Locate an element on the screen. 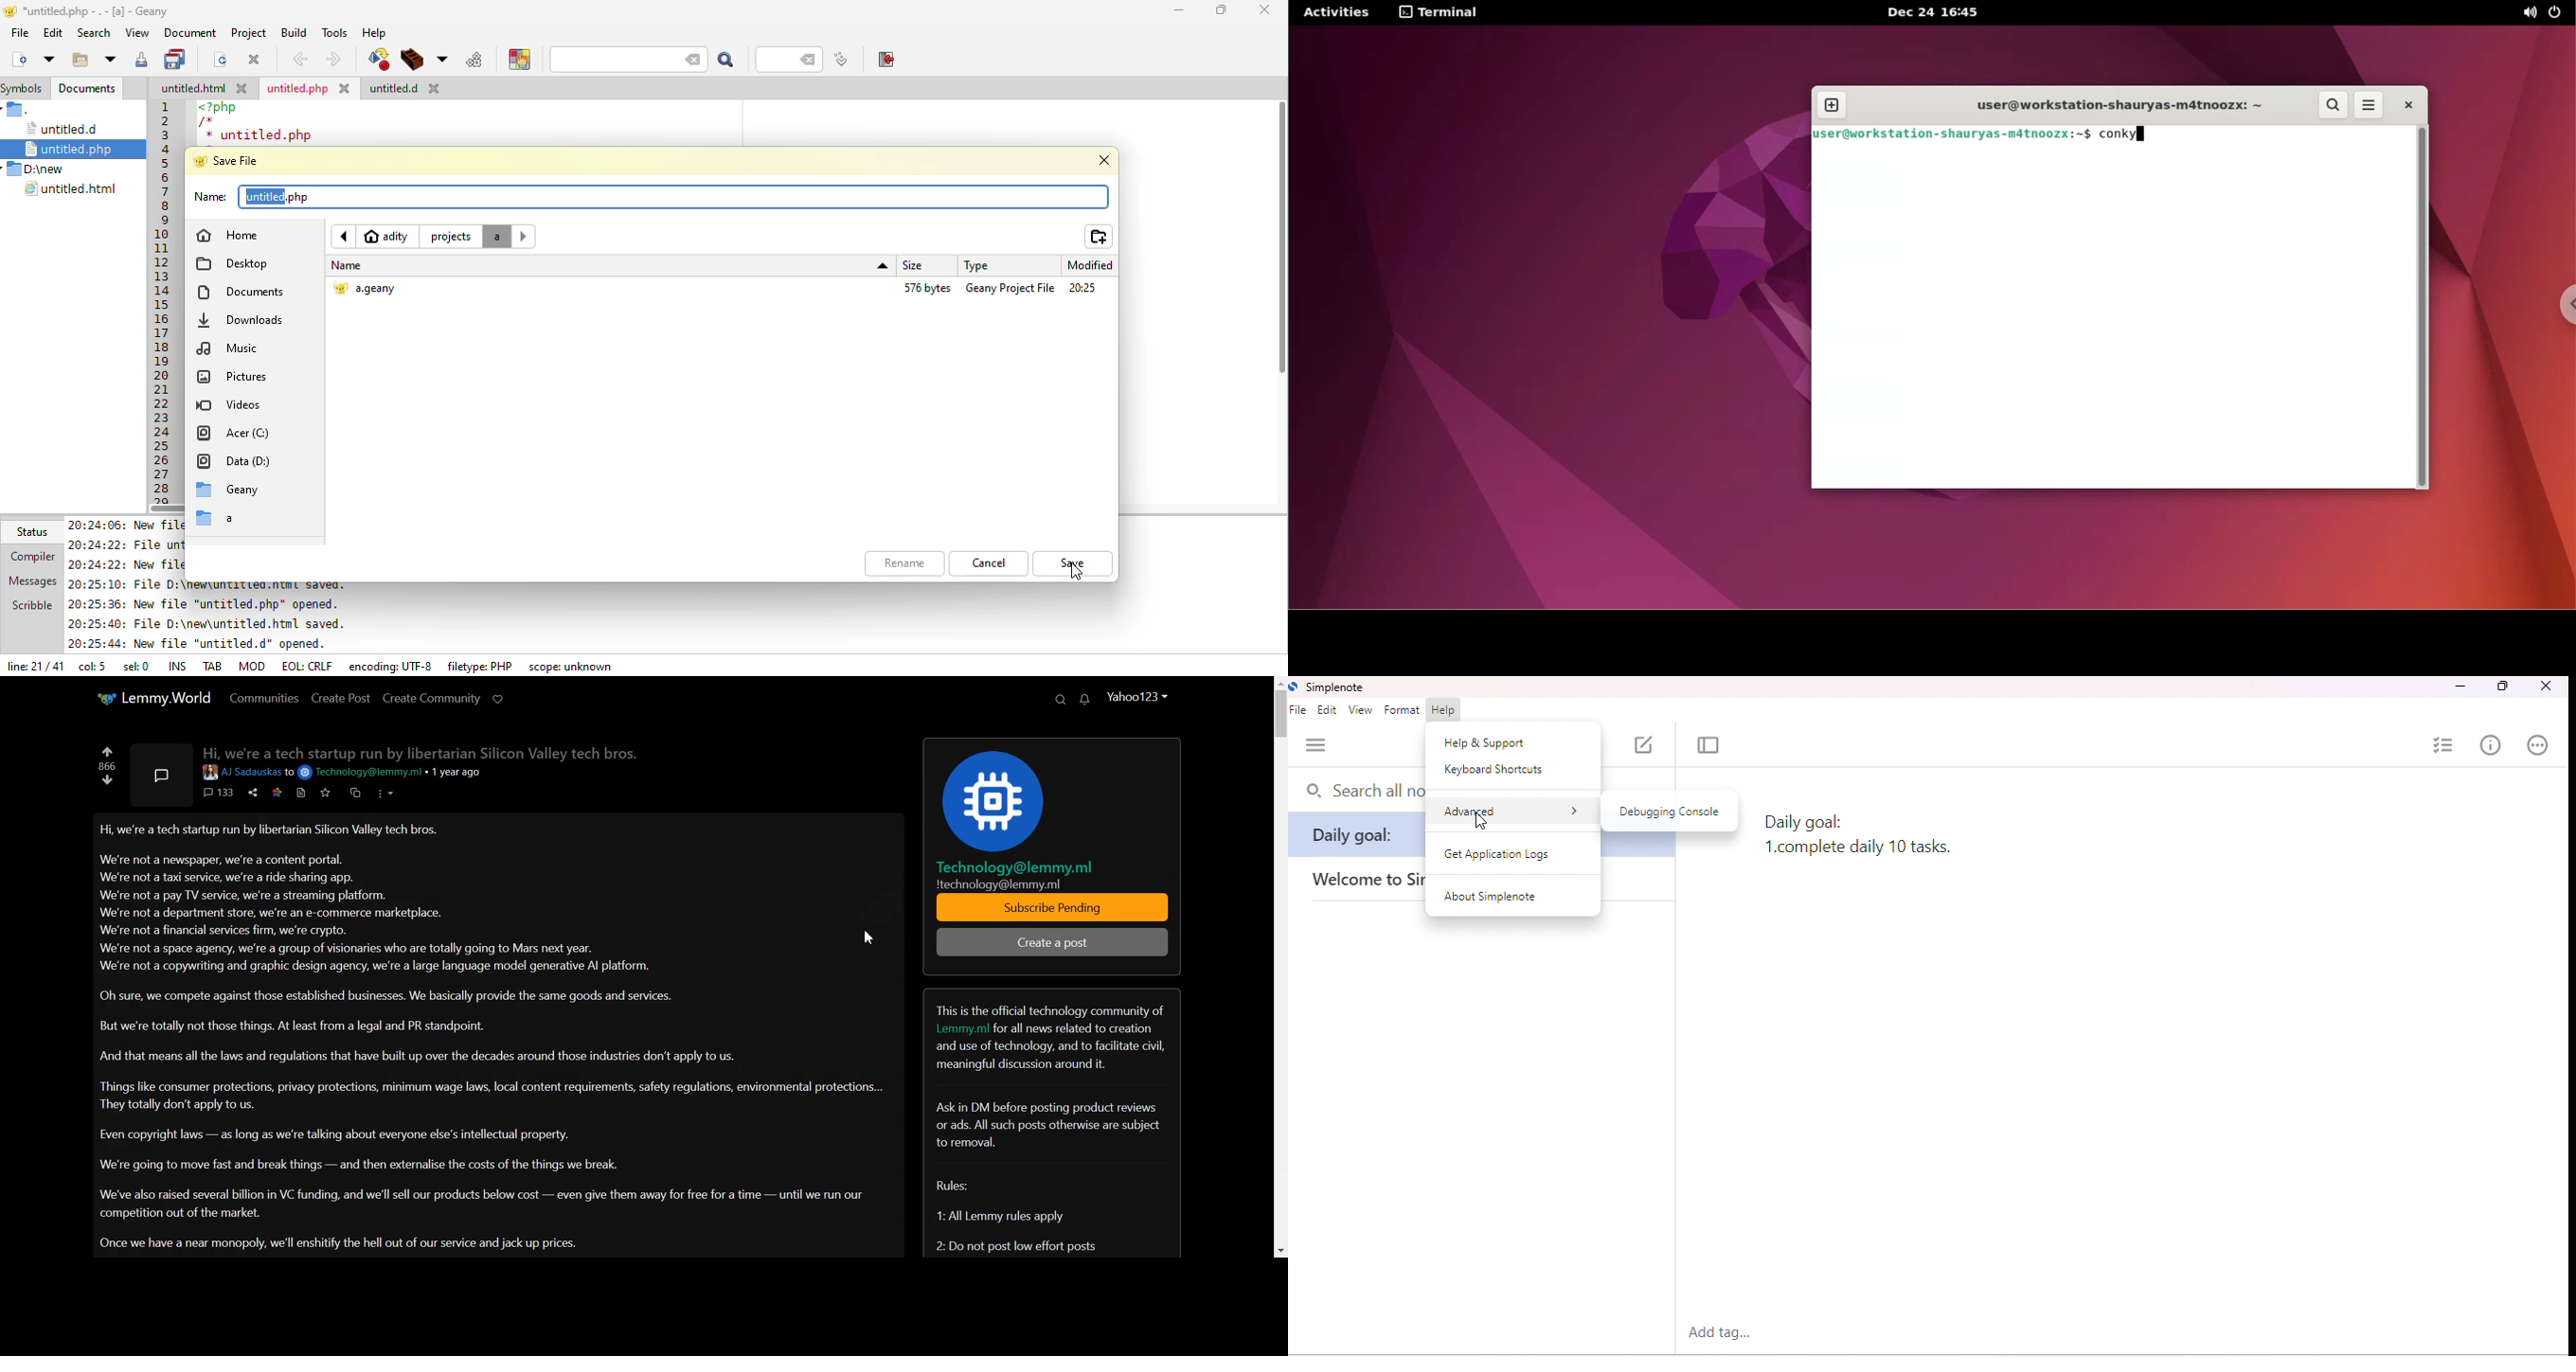 Image resolution: width=2576 pixels, height=1372 pixels. debugging console is located at coordinates (1669, 812).